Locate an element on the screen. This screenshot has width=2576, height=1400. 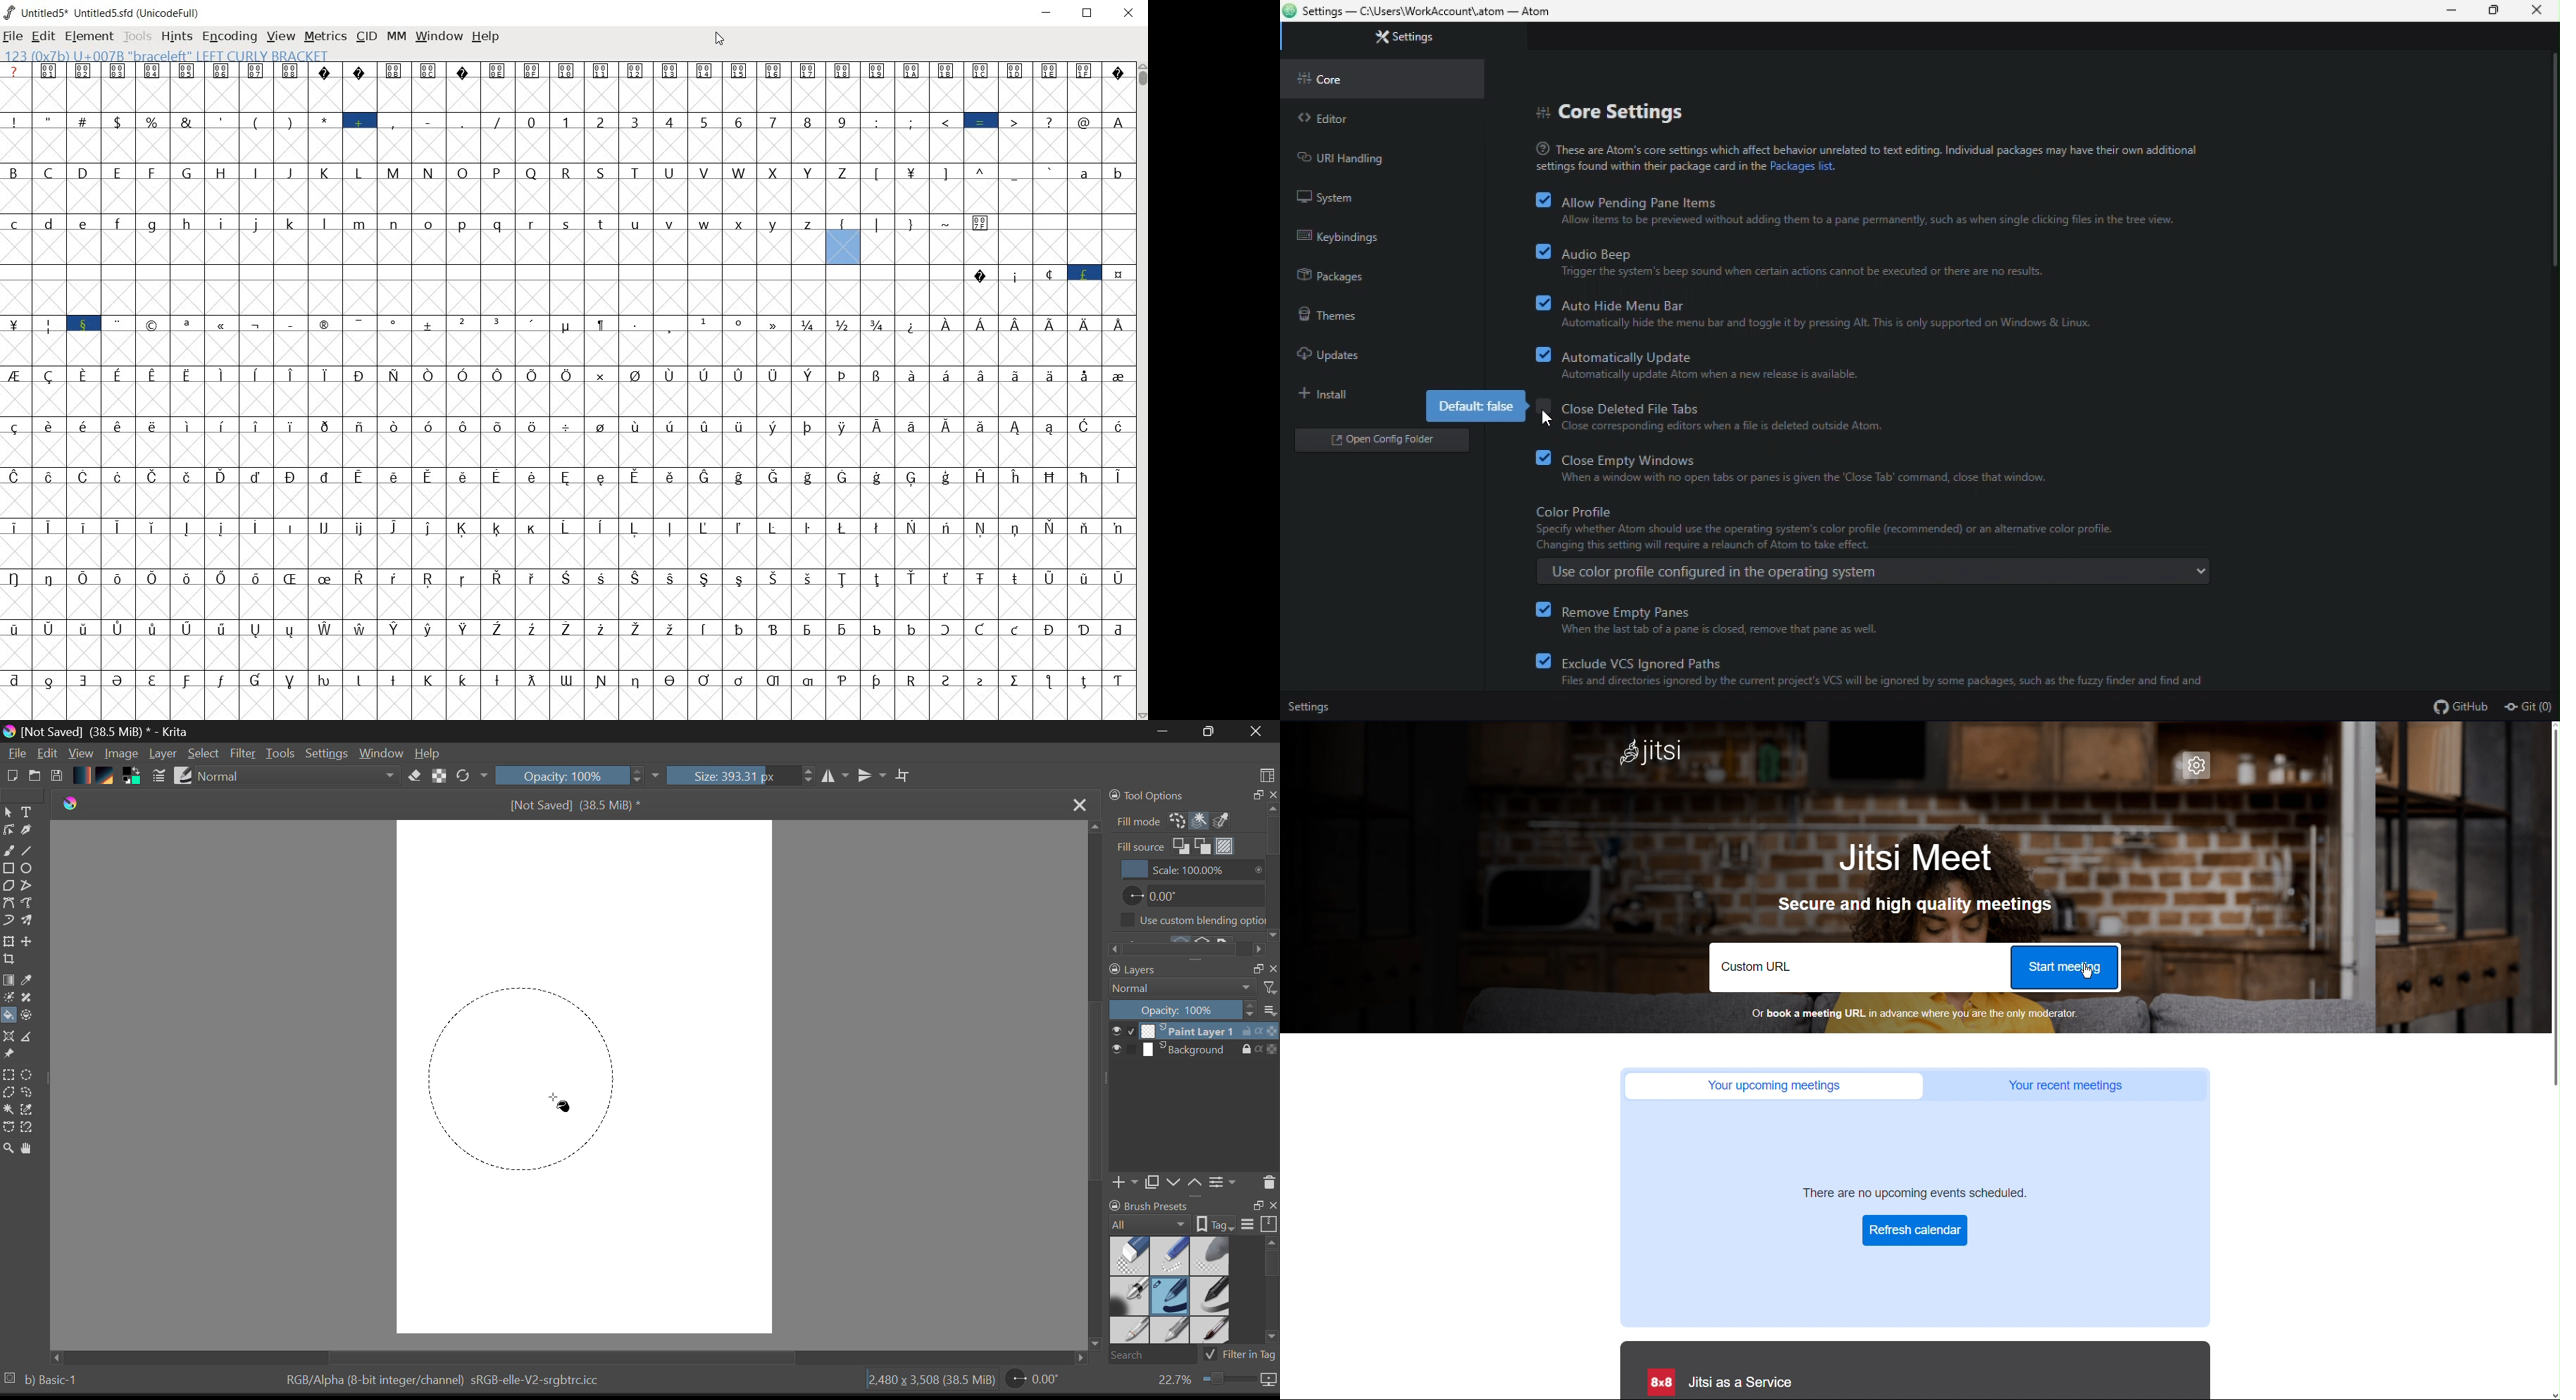
File Name & size is located at coordinates (575, 805).